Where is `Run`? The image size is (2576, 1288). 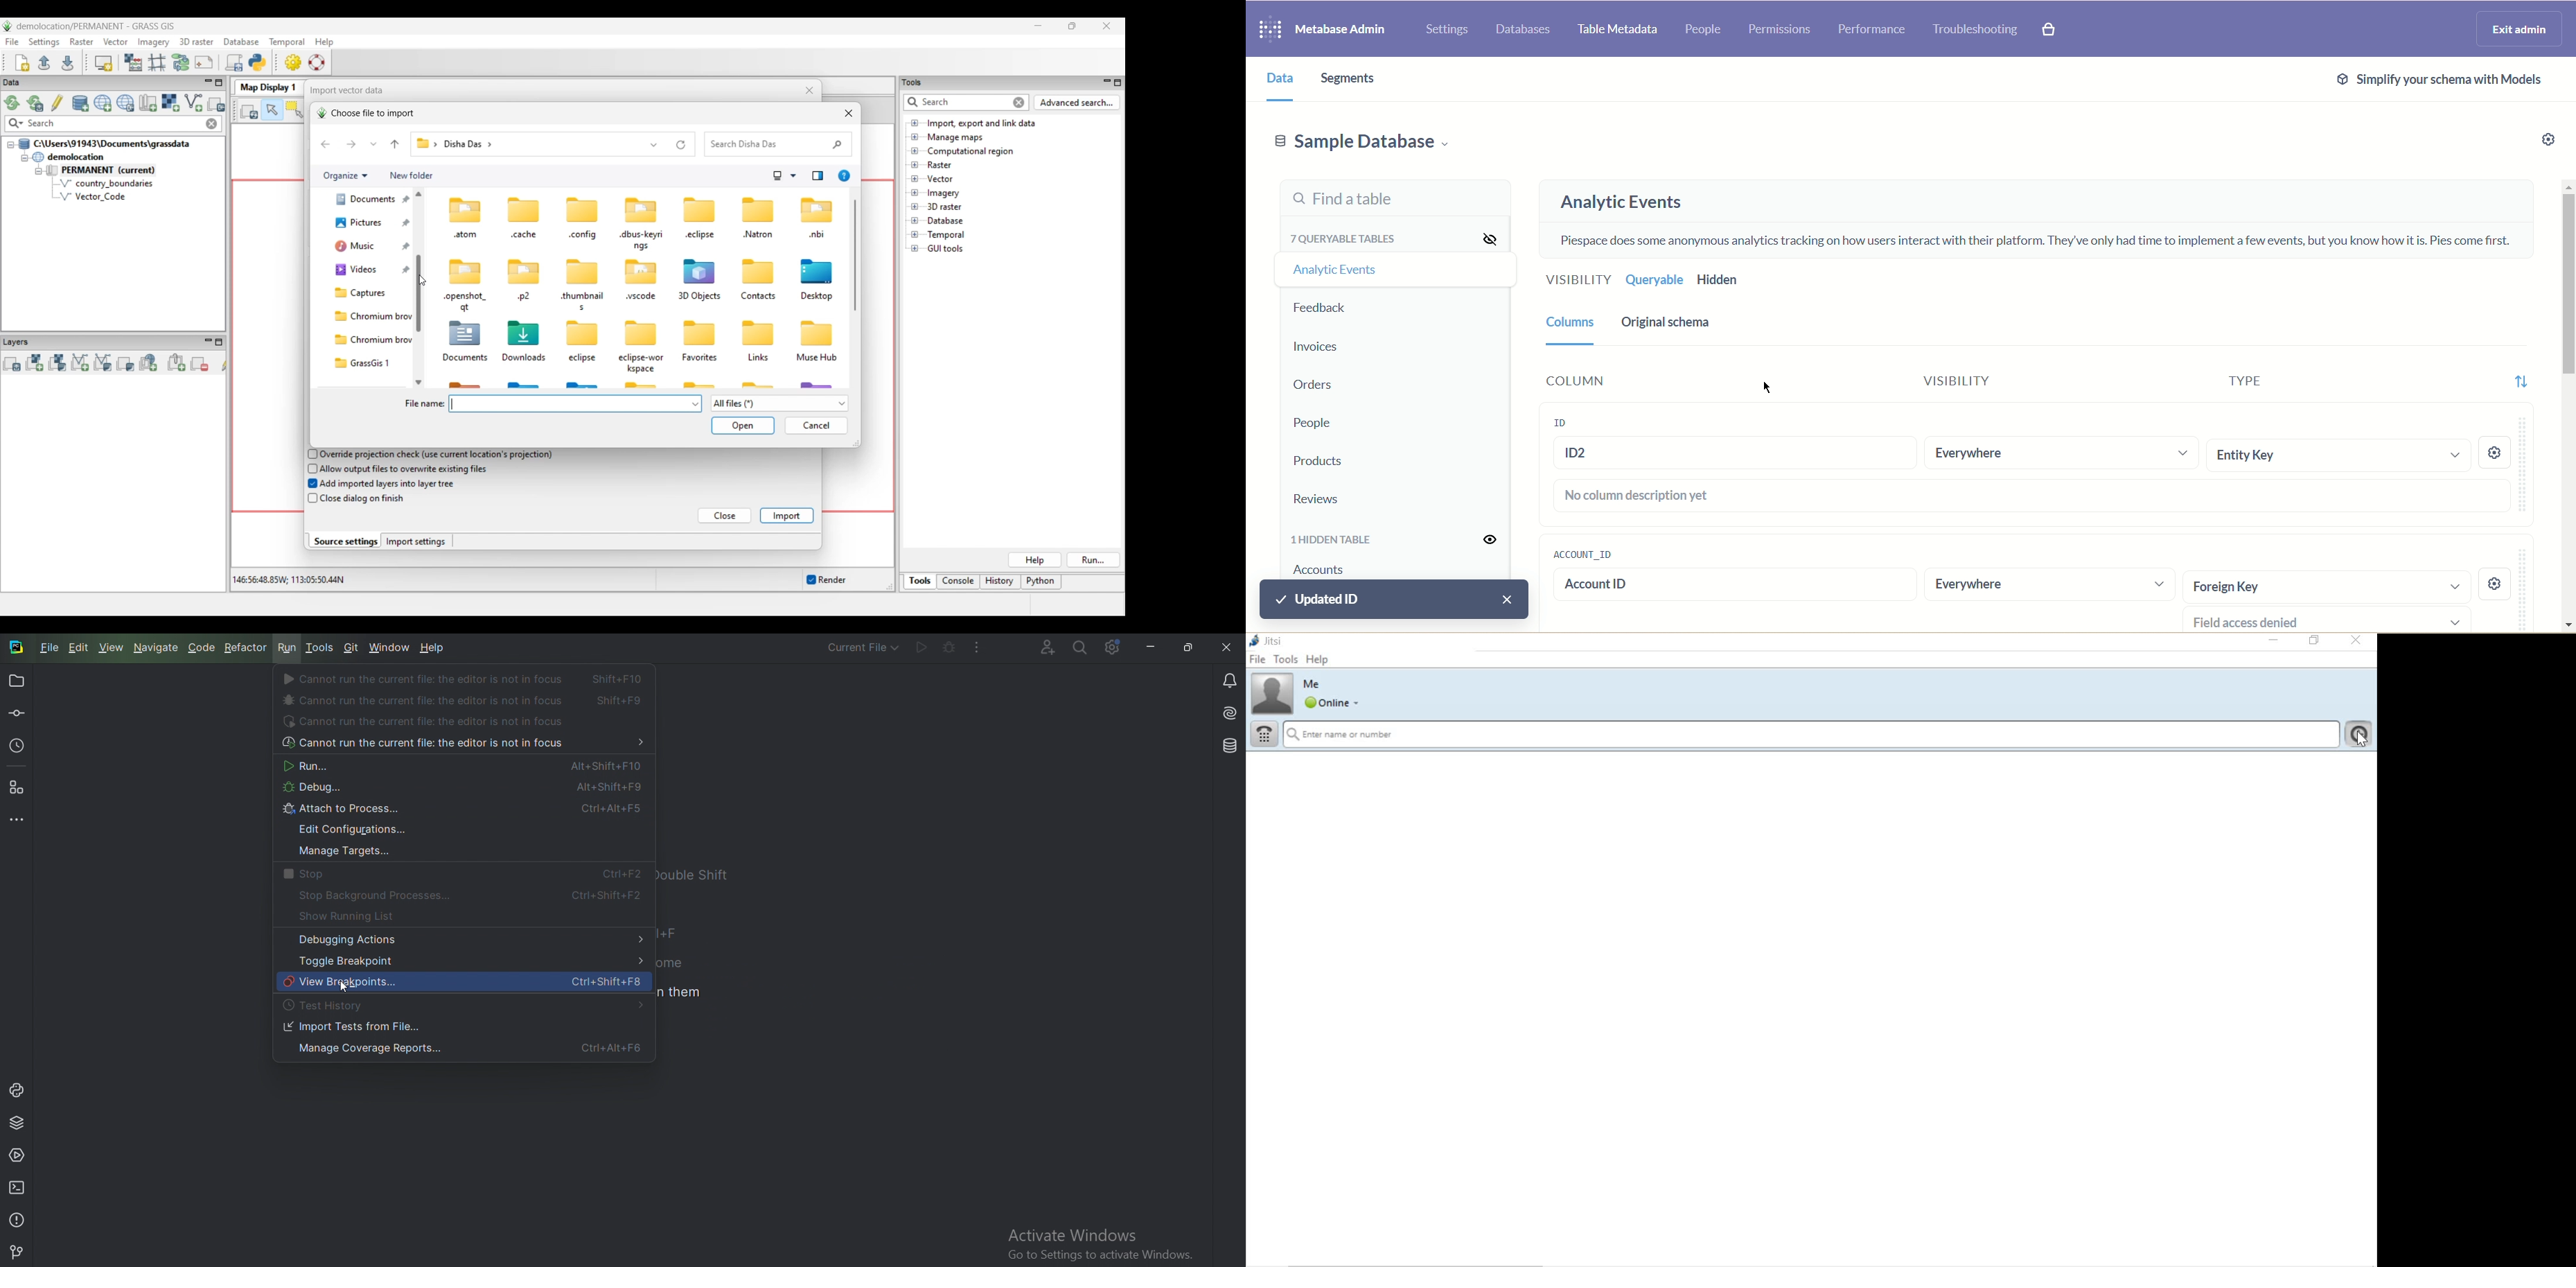
Run is located at coordinates (921, 648).